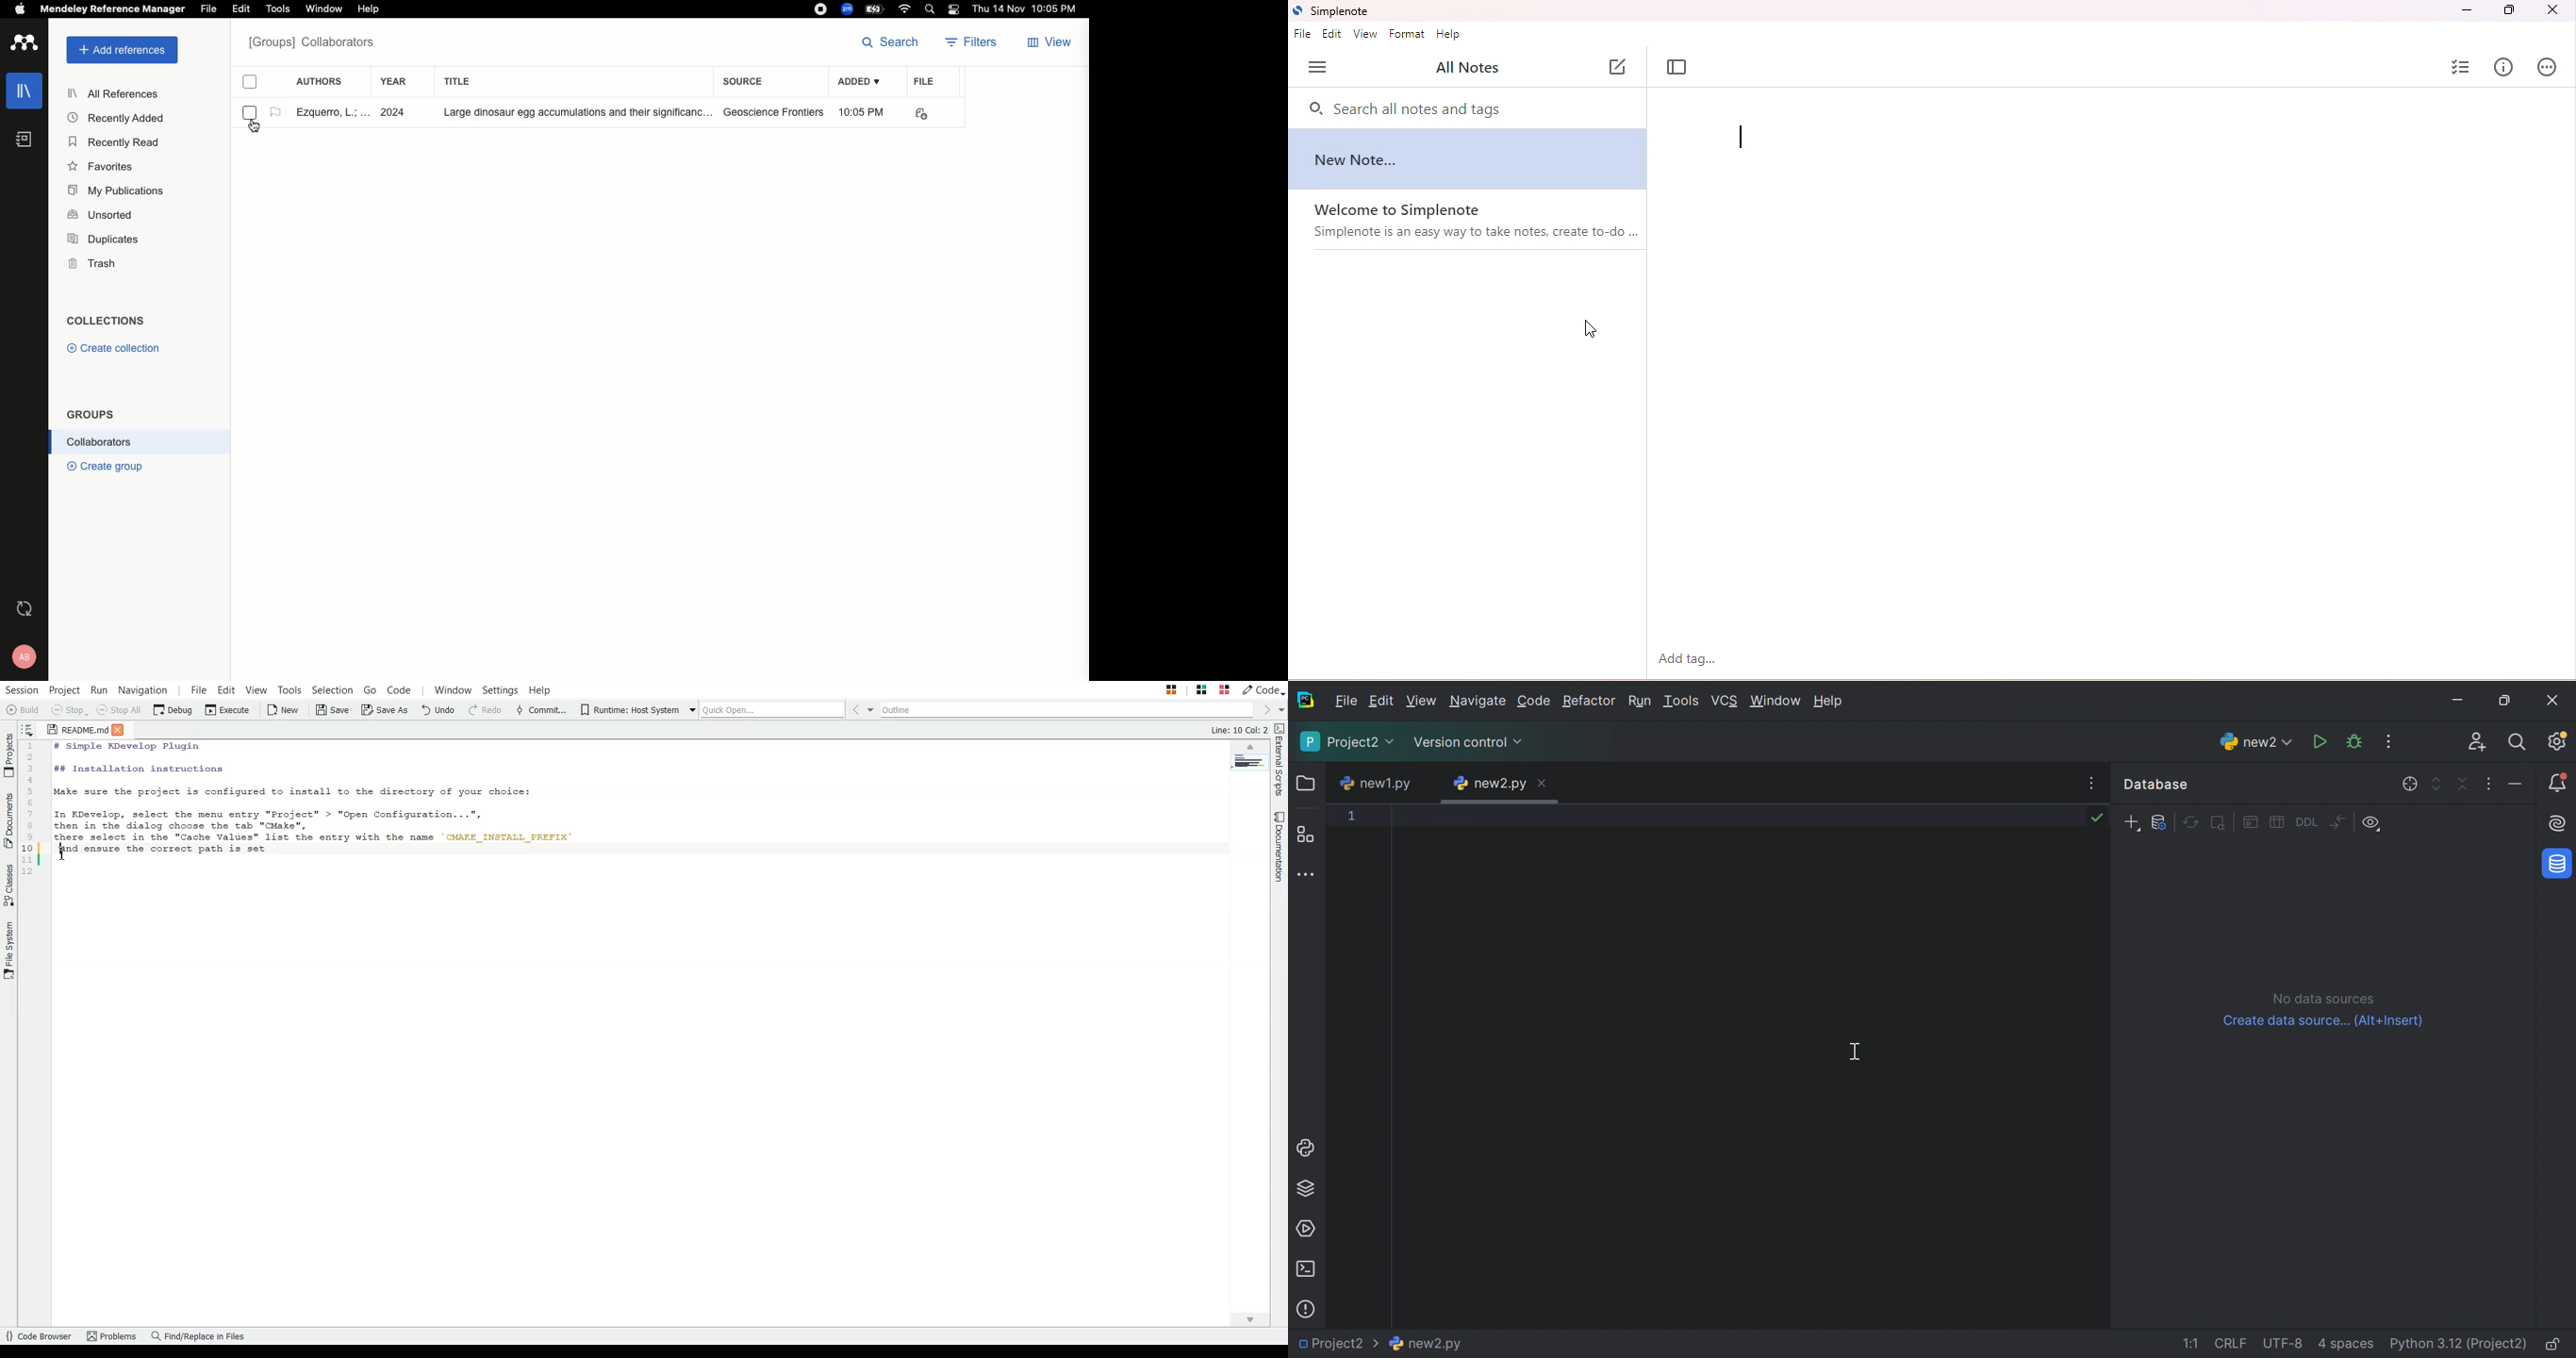  Describe the element at coordinates (241, 8) in the screenshot. I see `Edit` at that location.